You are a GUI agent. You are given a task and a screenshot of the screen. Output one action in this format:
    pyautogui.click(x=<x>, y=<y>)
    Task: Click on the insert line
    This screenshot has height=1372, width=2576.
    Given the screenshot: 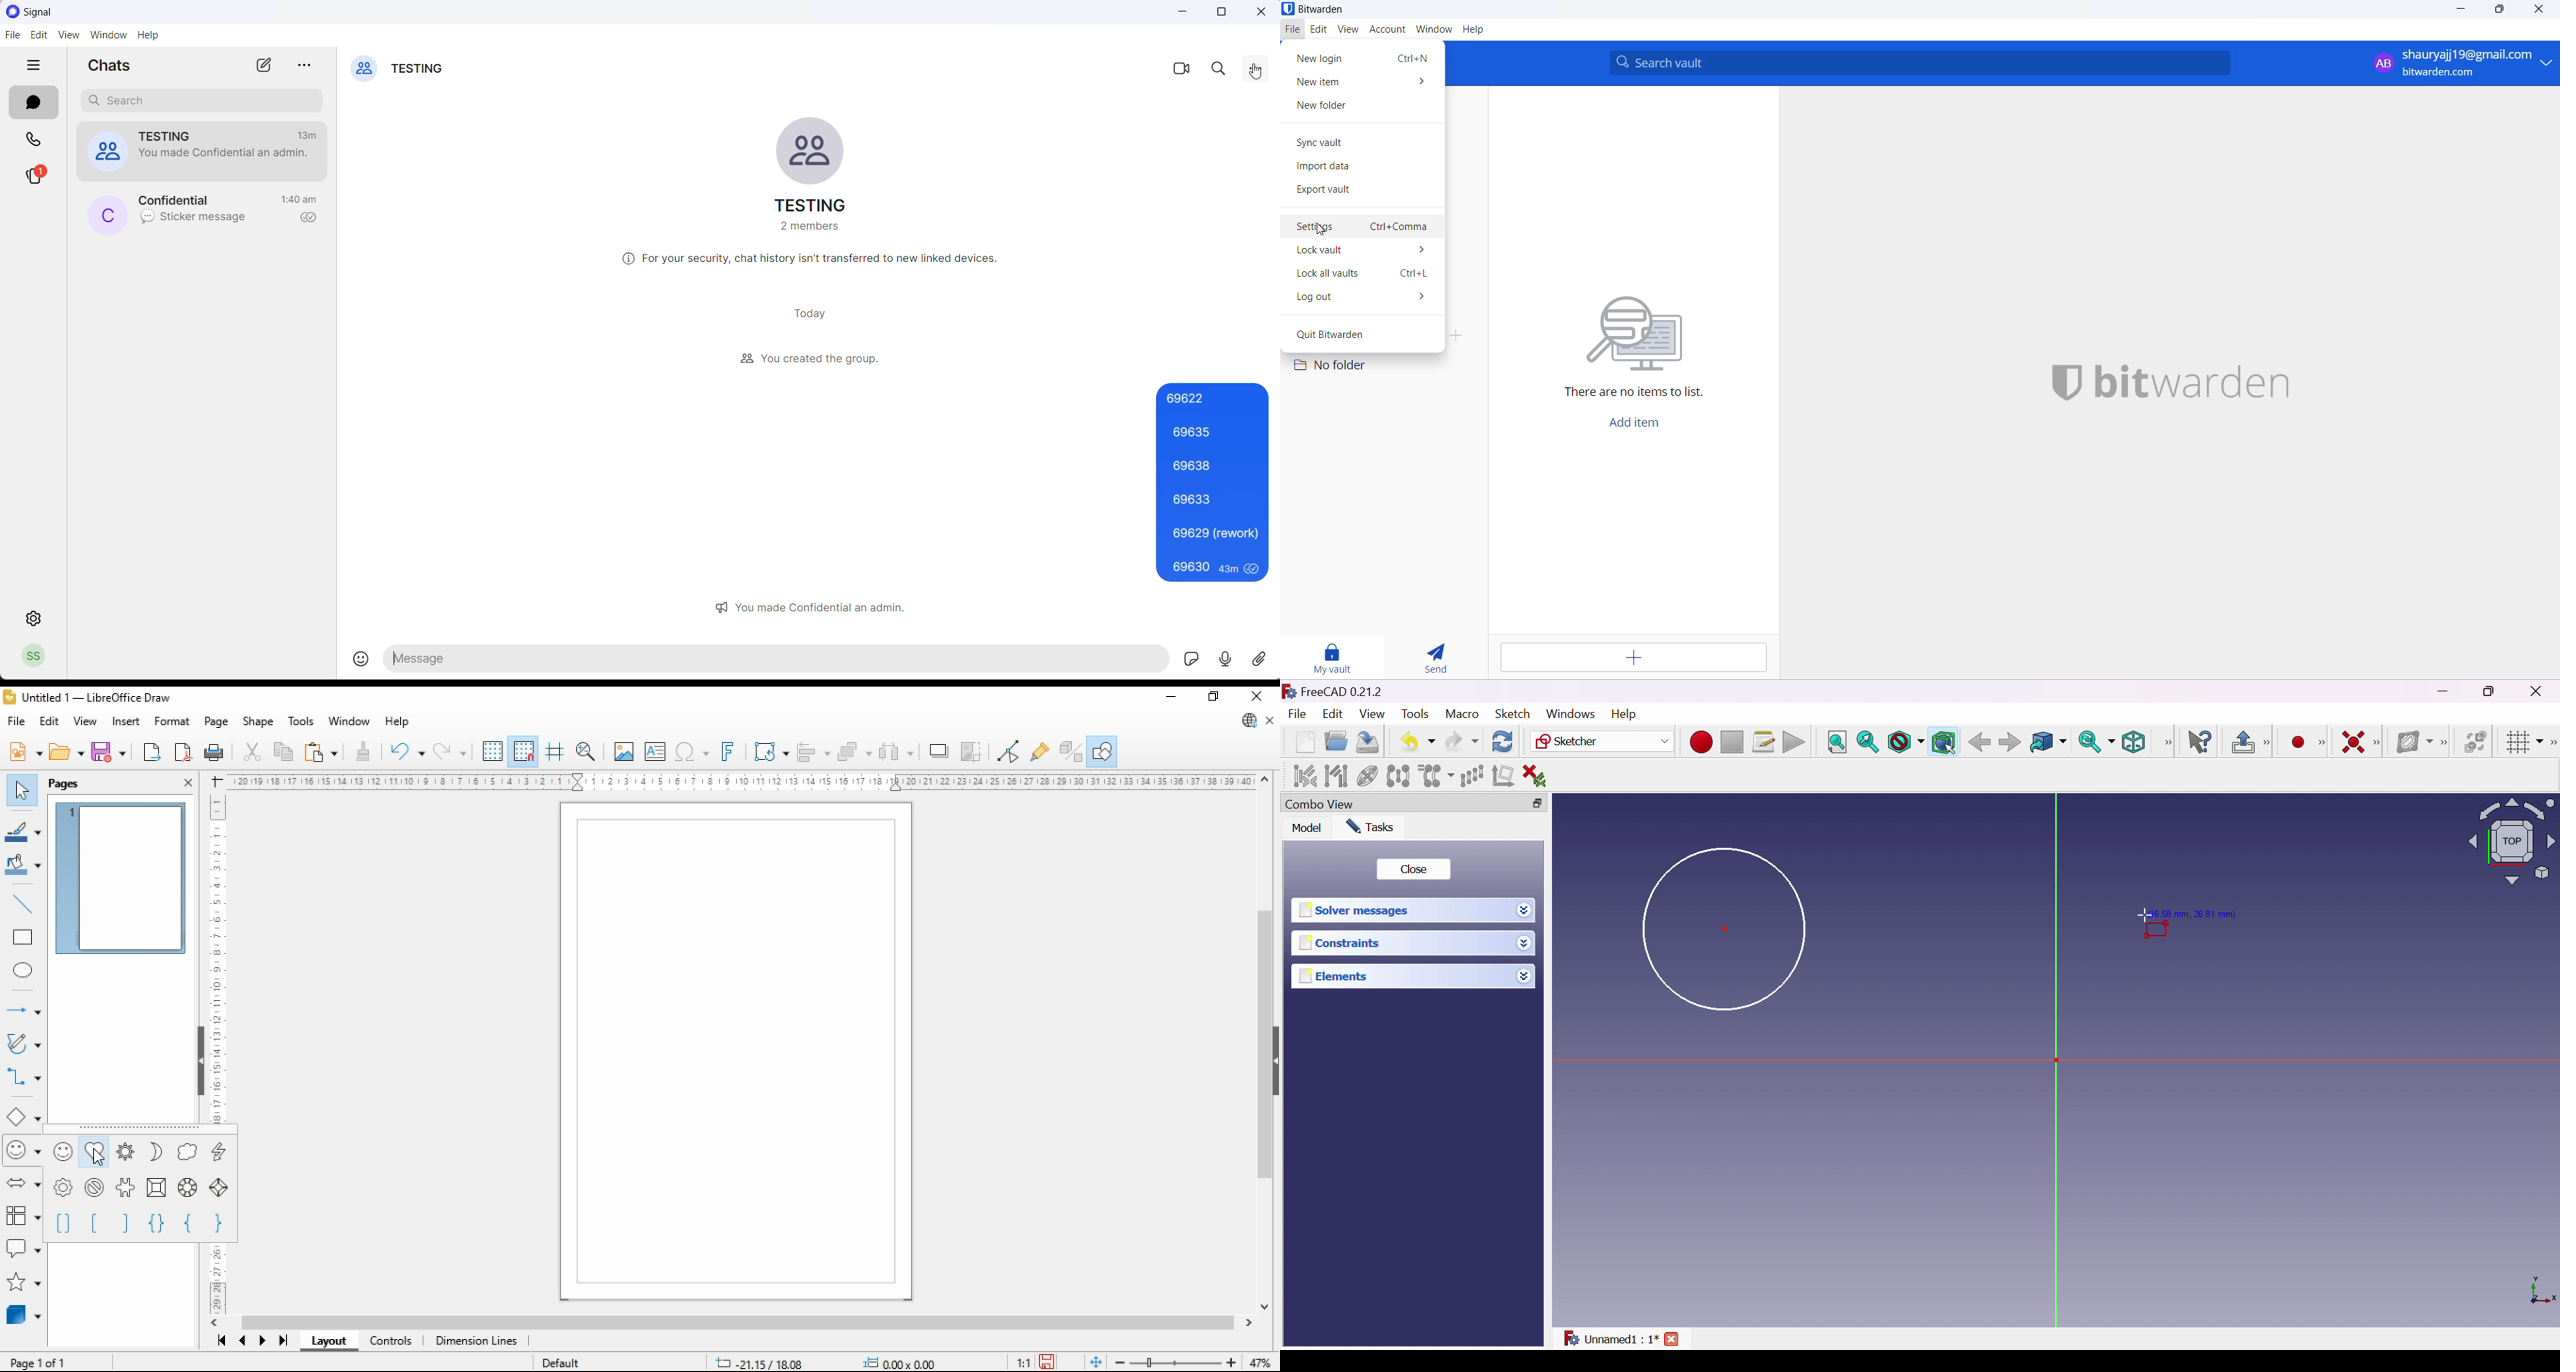 What is the action you would take?
    pyautogui.click(x=23, y=902)
    